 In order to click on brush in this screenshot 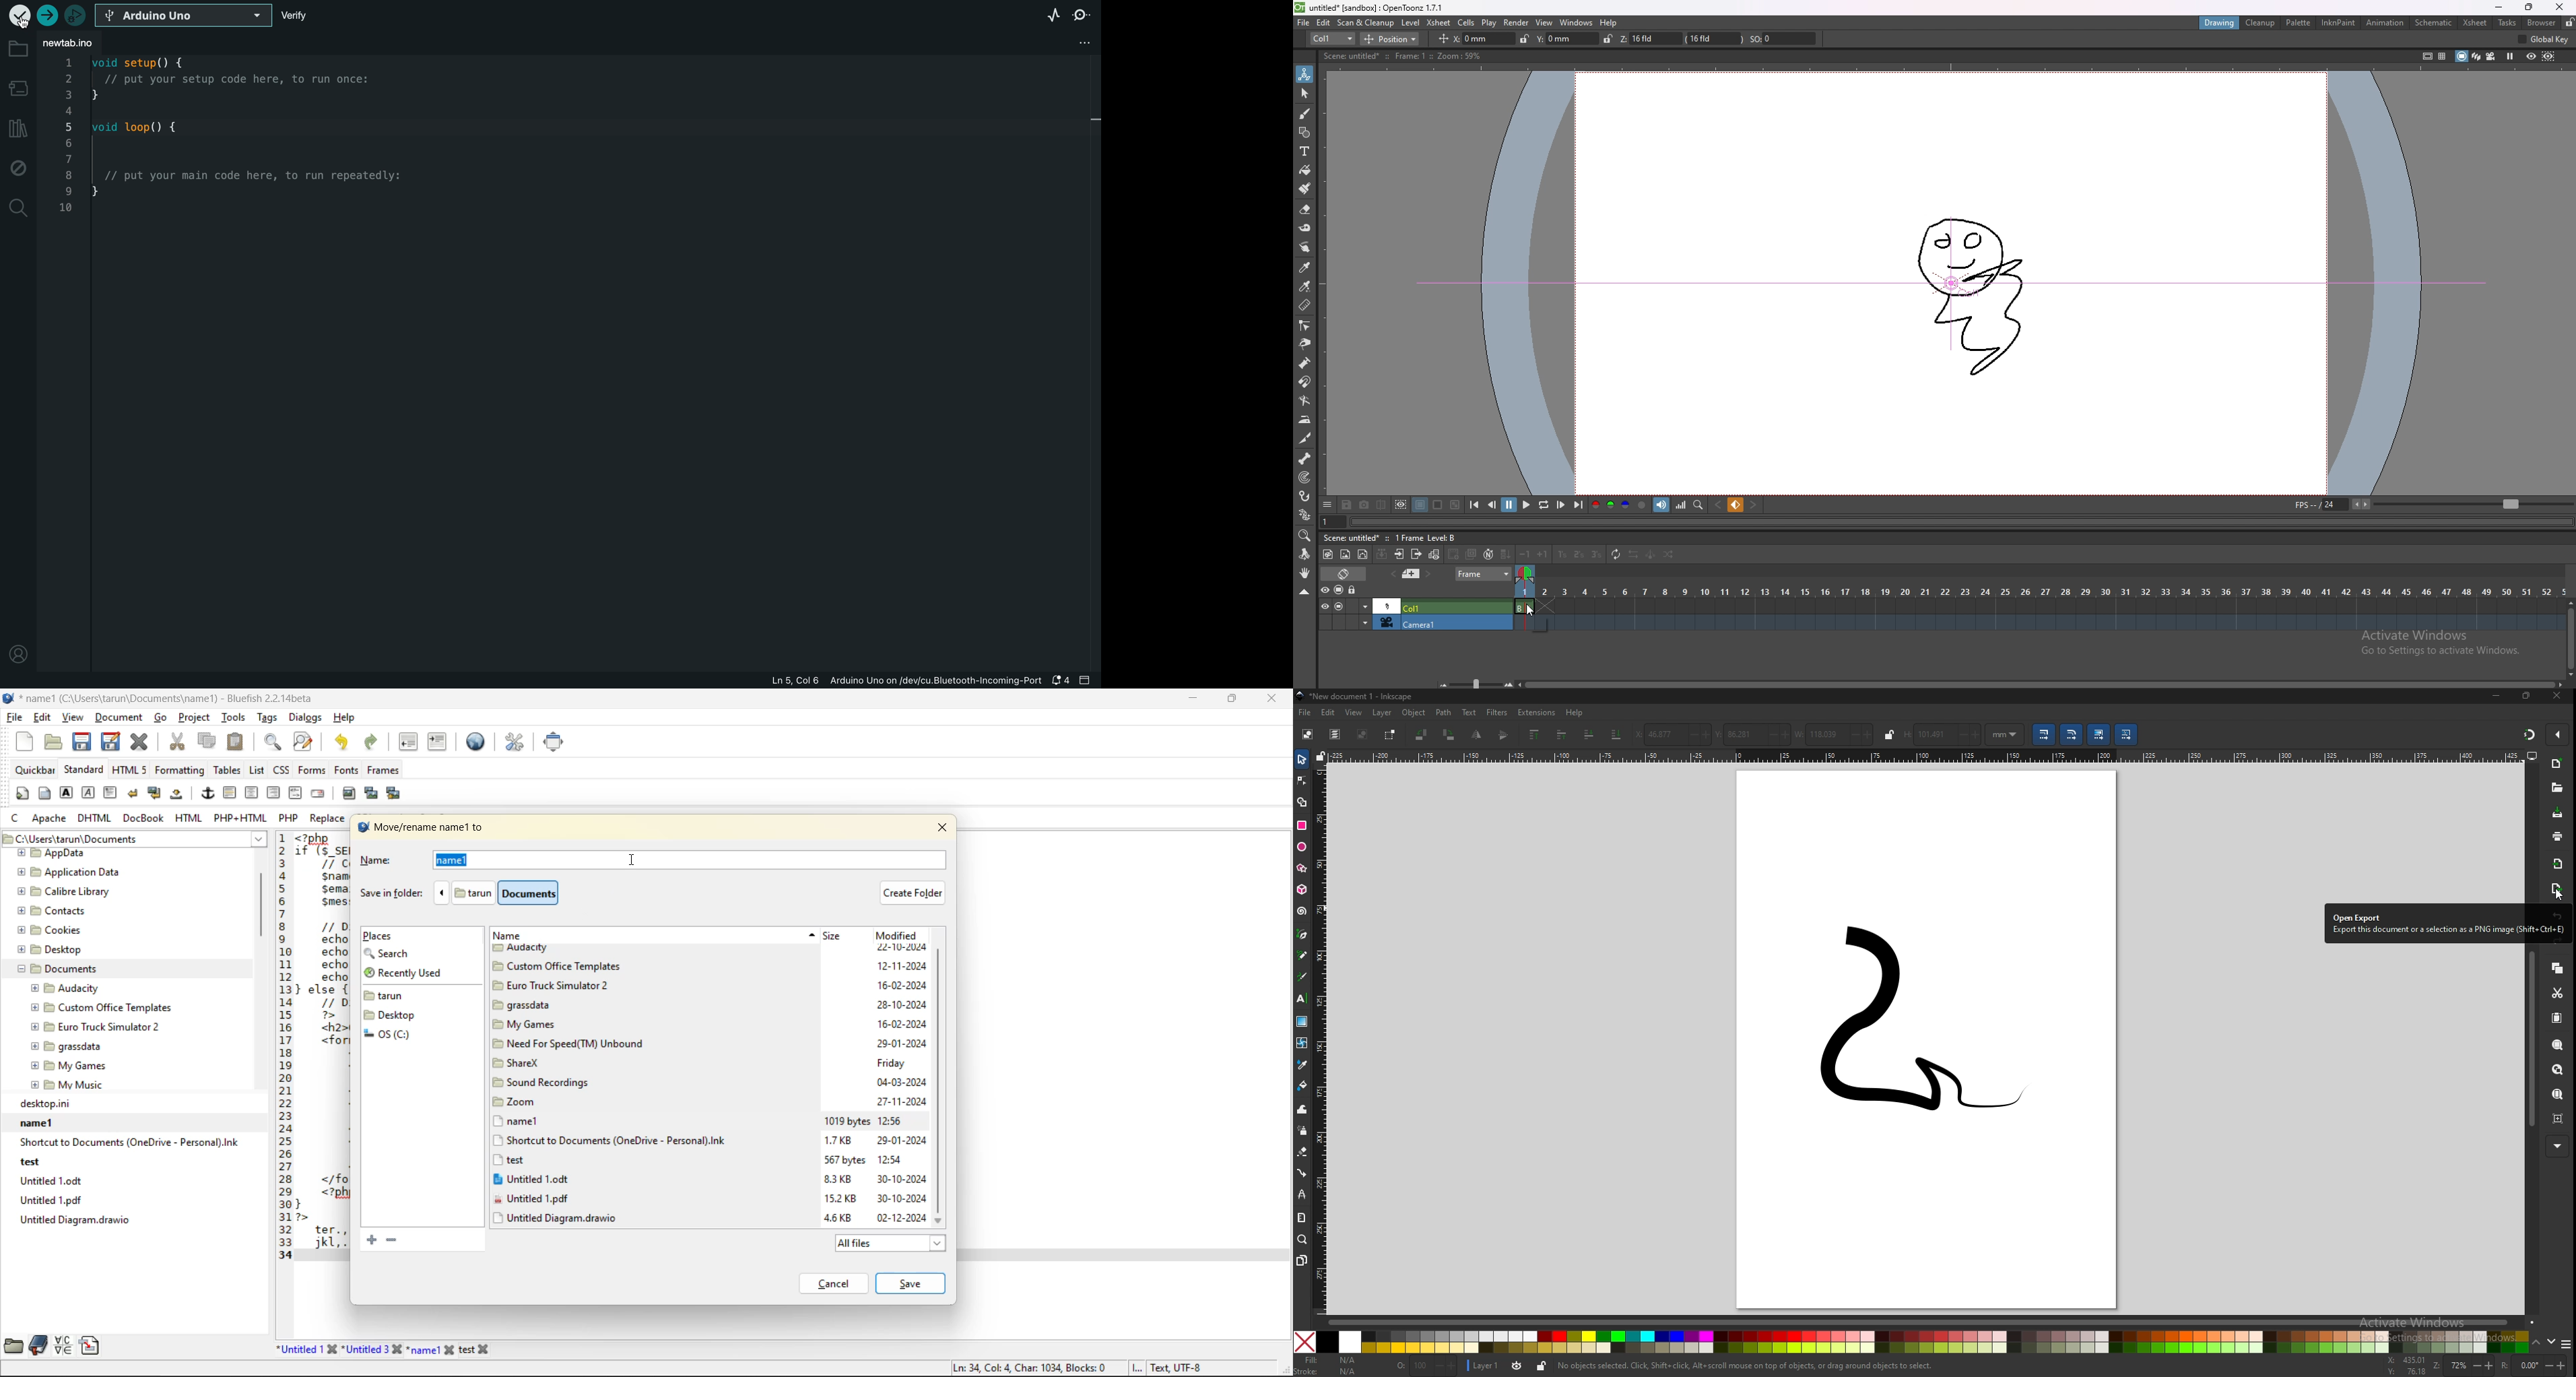, I will do `click(1305, 189)`.